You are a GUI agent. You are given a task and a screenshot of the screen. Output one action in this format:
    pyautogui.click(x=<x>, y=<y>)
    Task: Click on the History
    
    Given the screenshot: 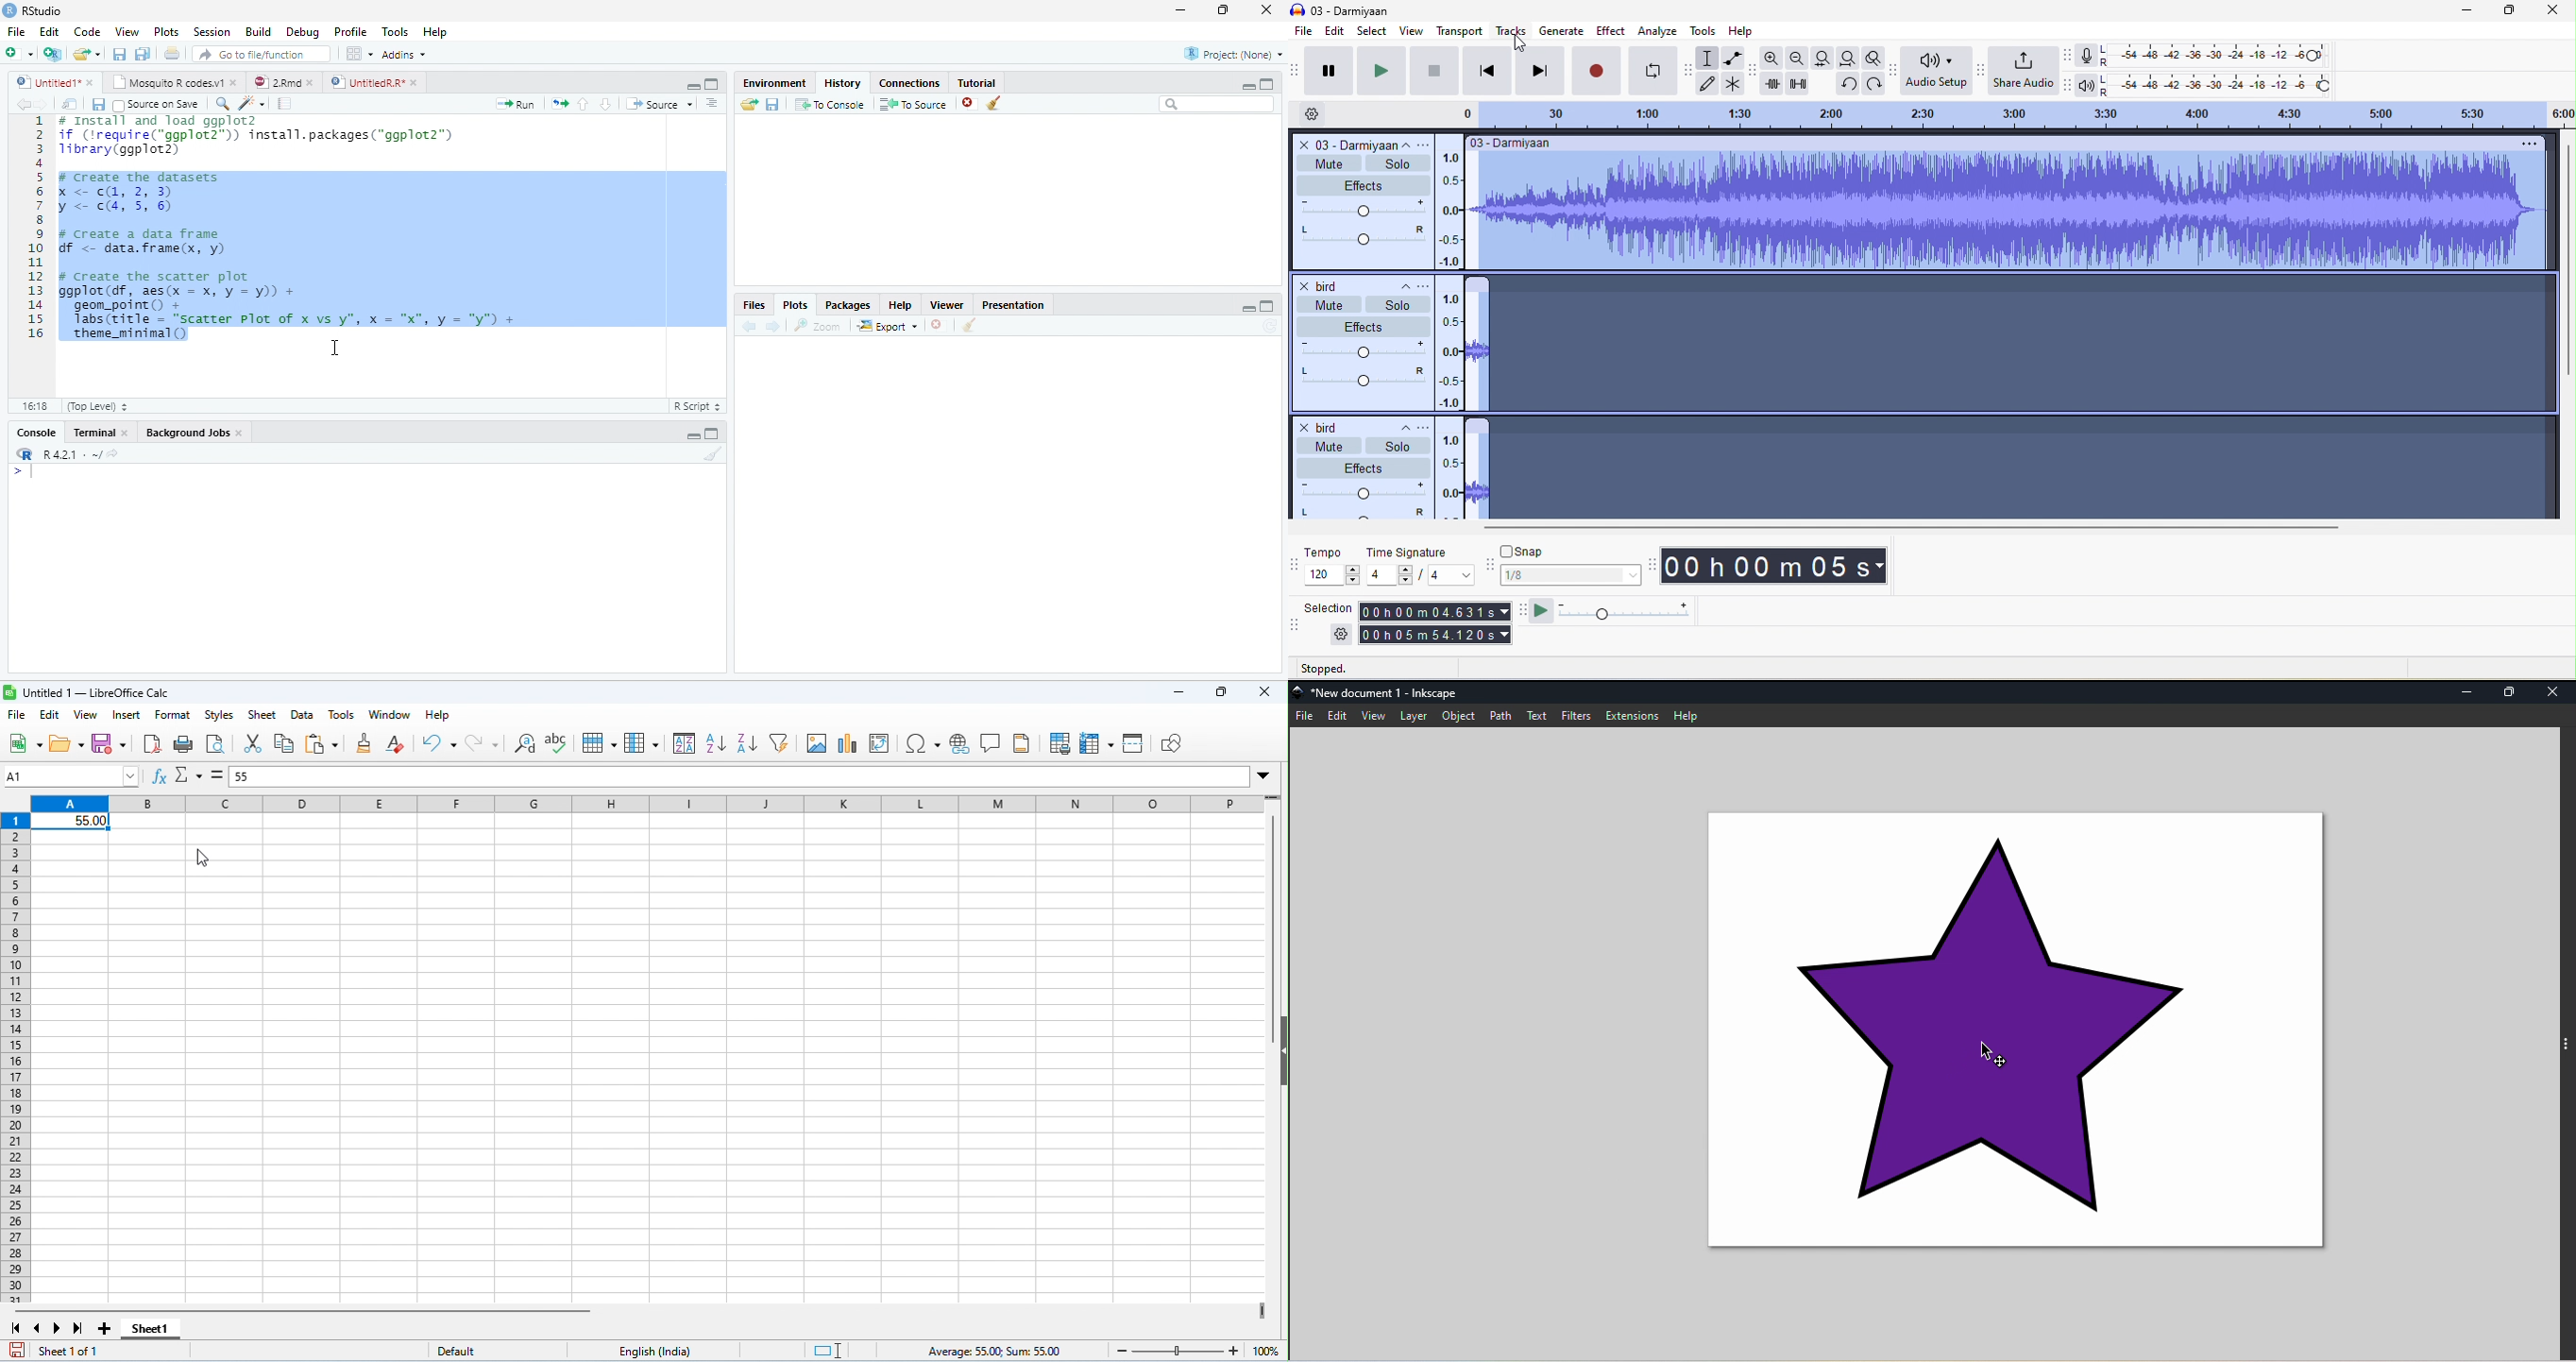 What is the action you would take?
    pyautogui.click(x=841, y=83)
    